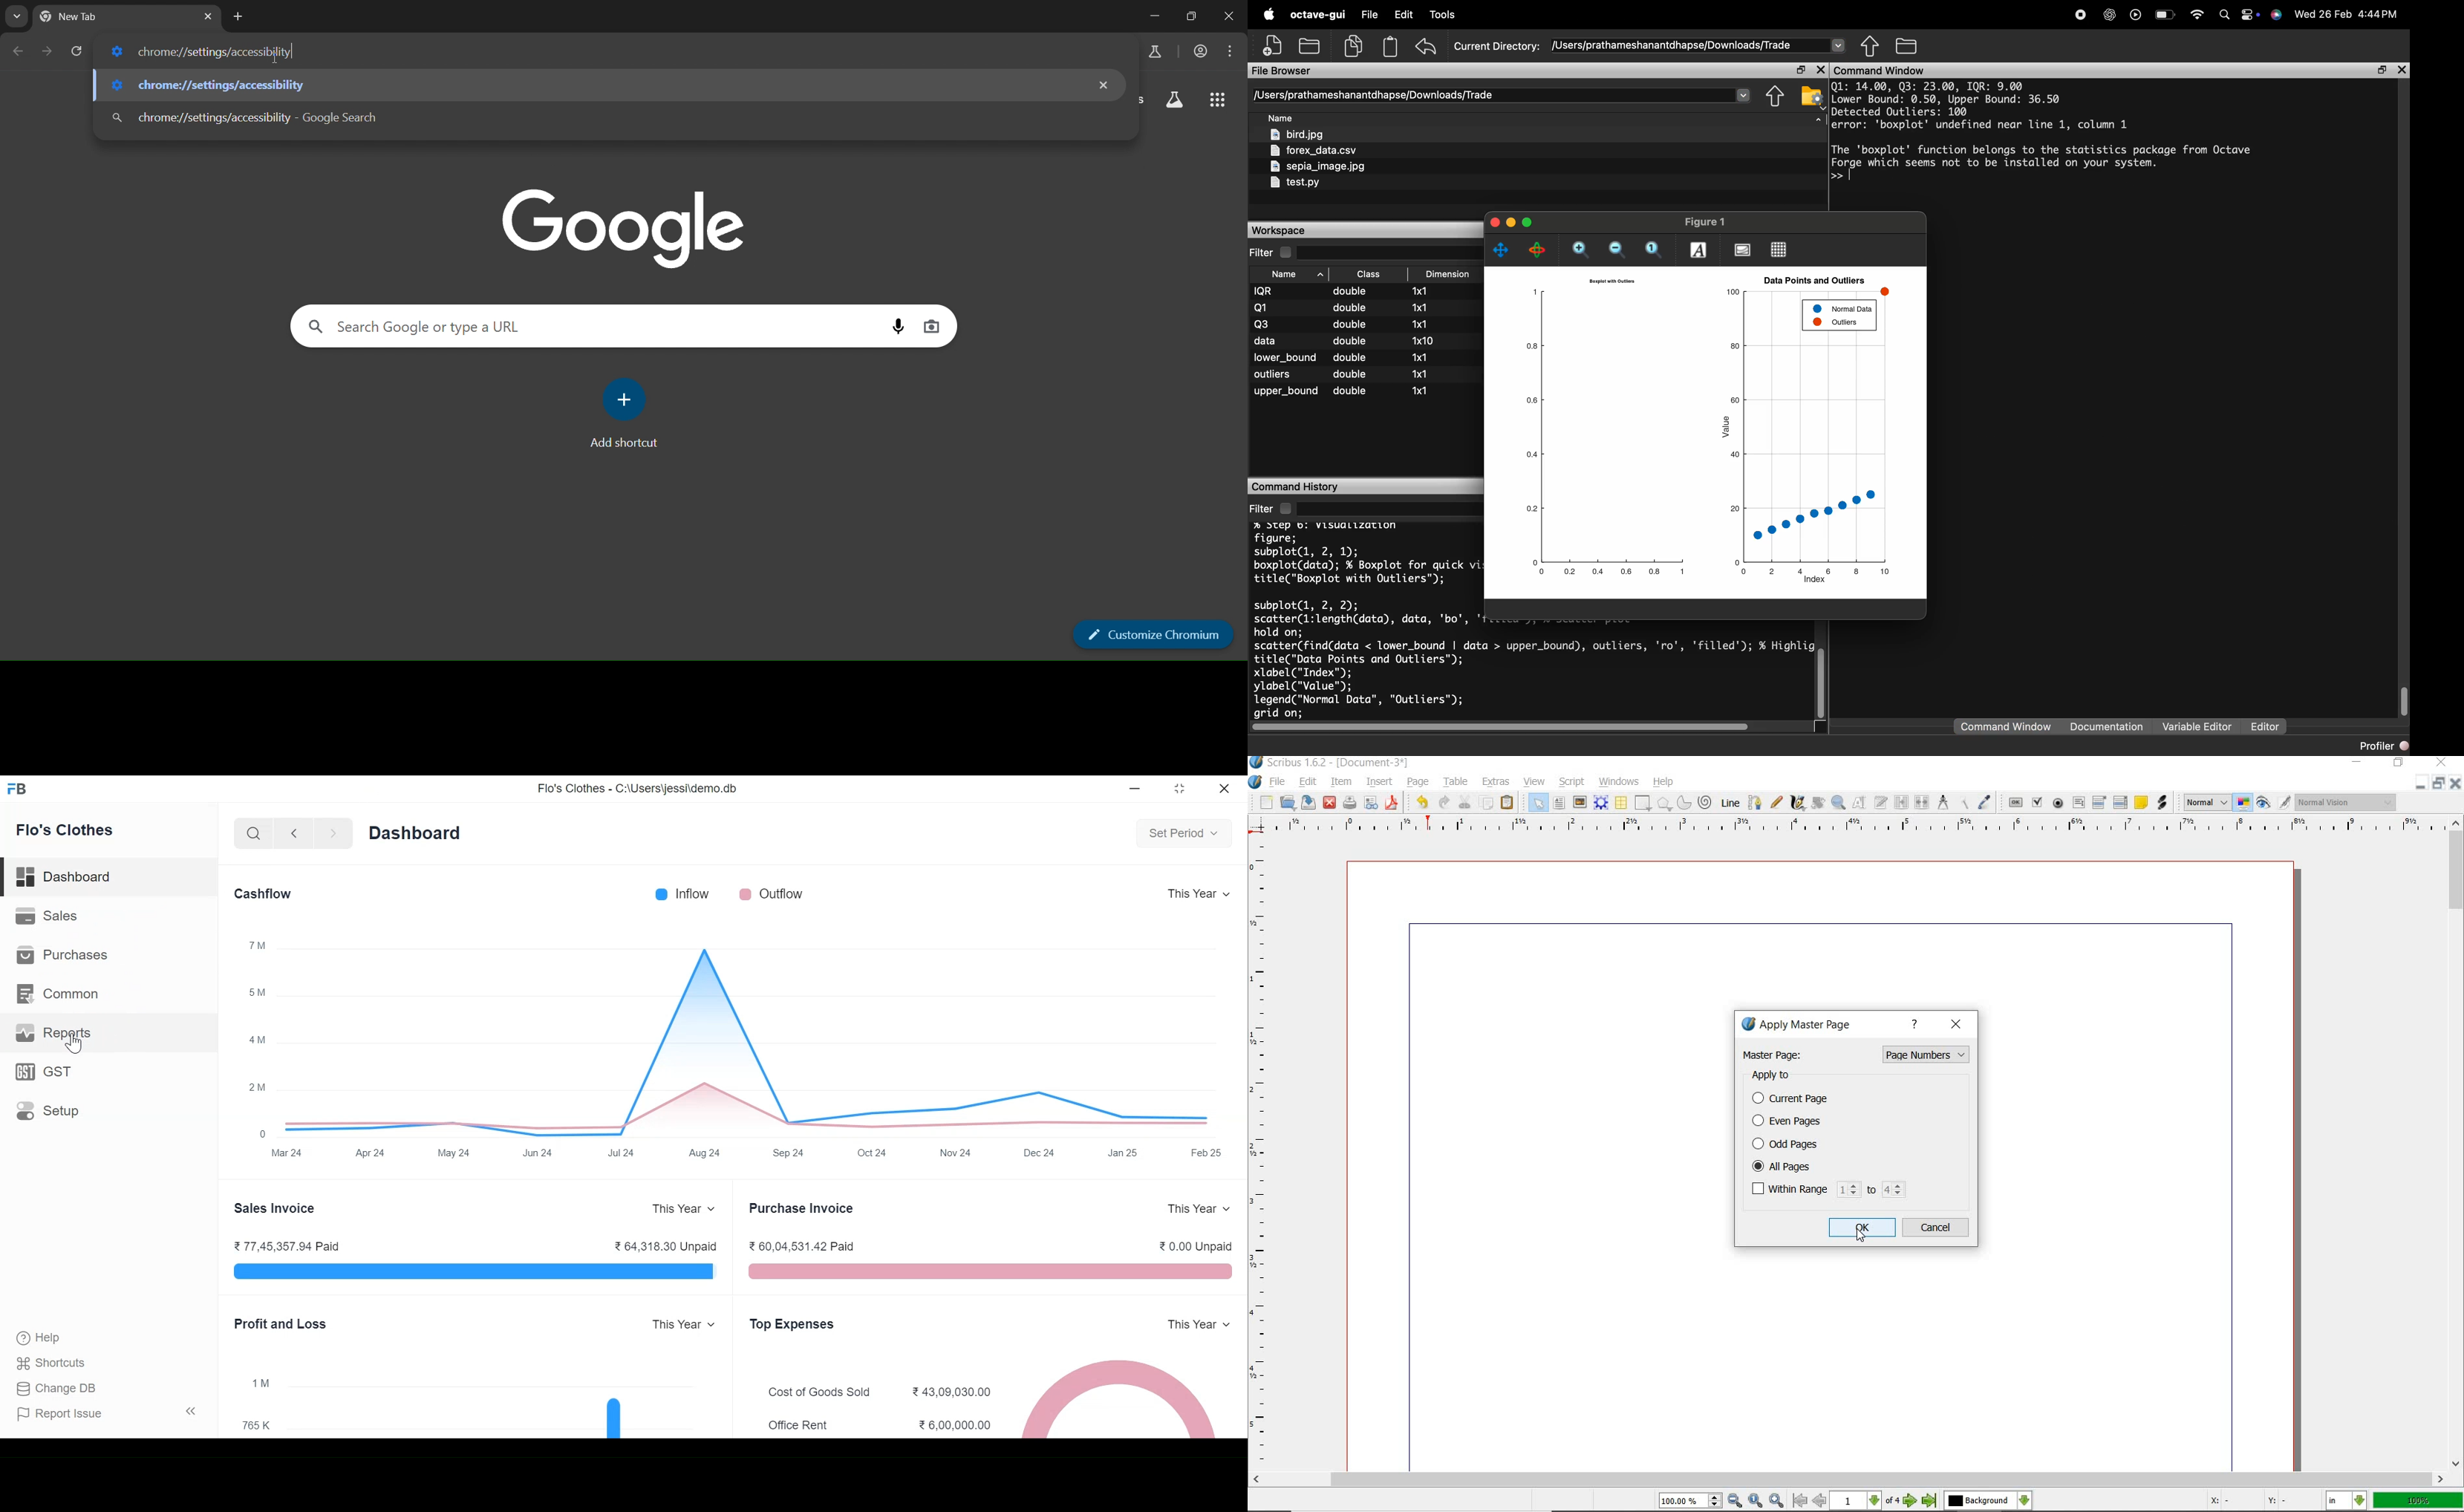 The width and height of the screenshot is (2464, 1512). What do you see at coordinates (1683, 802) in the screenshot?
I see `arc` at bounding box center [1683, 802].